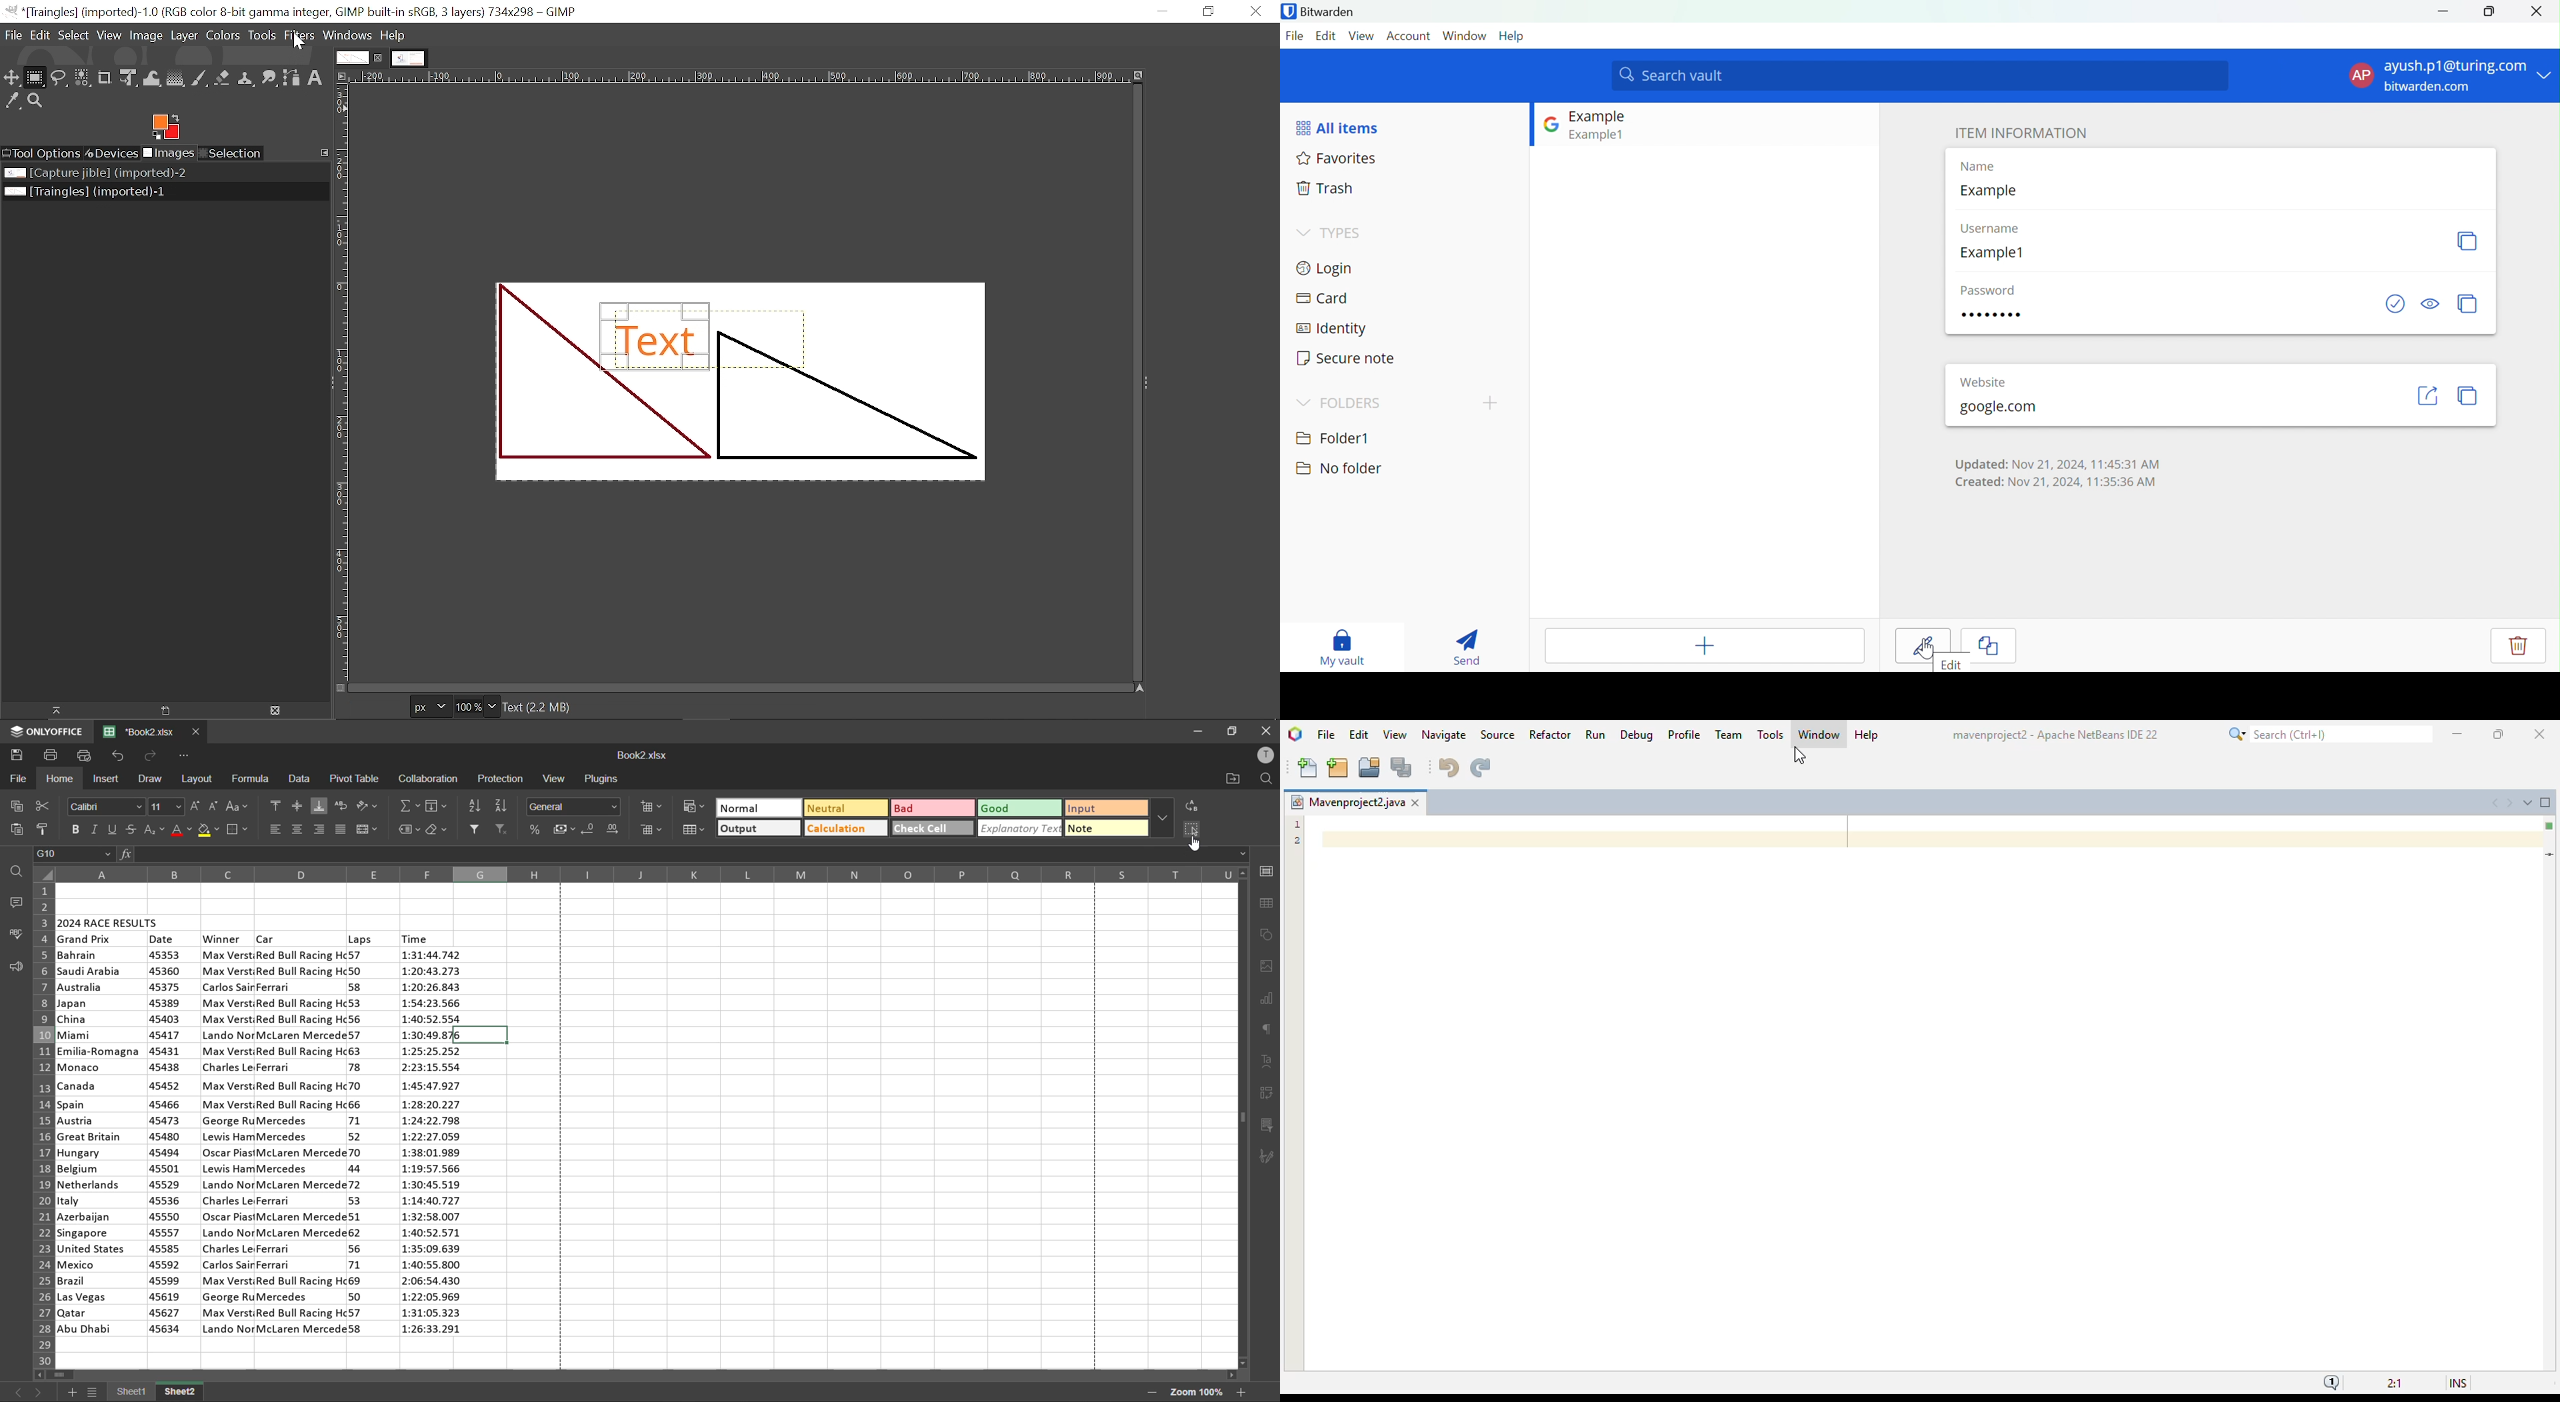 The width and height of the screenshot is (2576, 1428). What do you see at coordinates (1198, 1393) in the screenshot?
I see `zoom factor` at bounding box center [1198, 1393].